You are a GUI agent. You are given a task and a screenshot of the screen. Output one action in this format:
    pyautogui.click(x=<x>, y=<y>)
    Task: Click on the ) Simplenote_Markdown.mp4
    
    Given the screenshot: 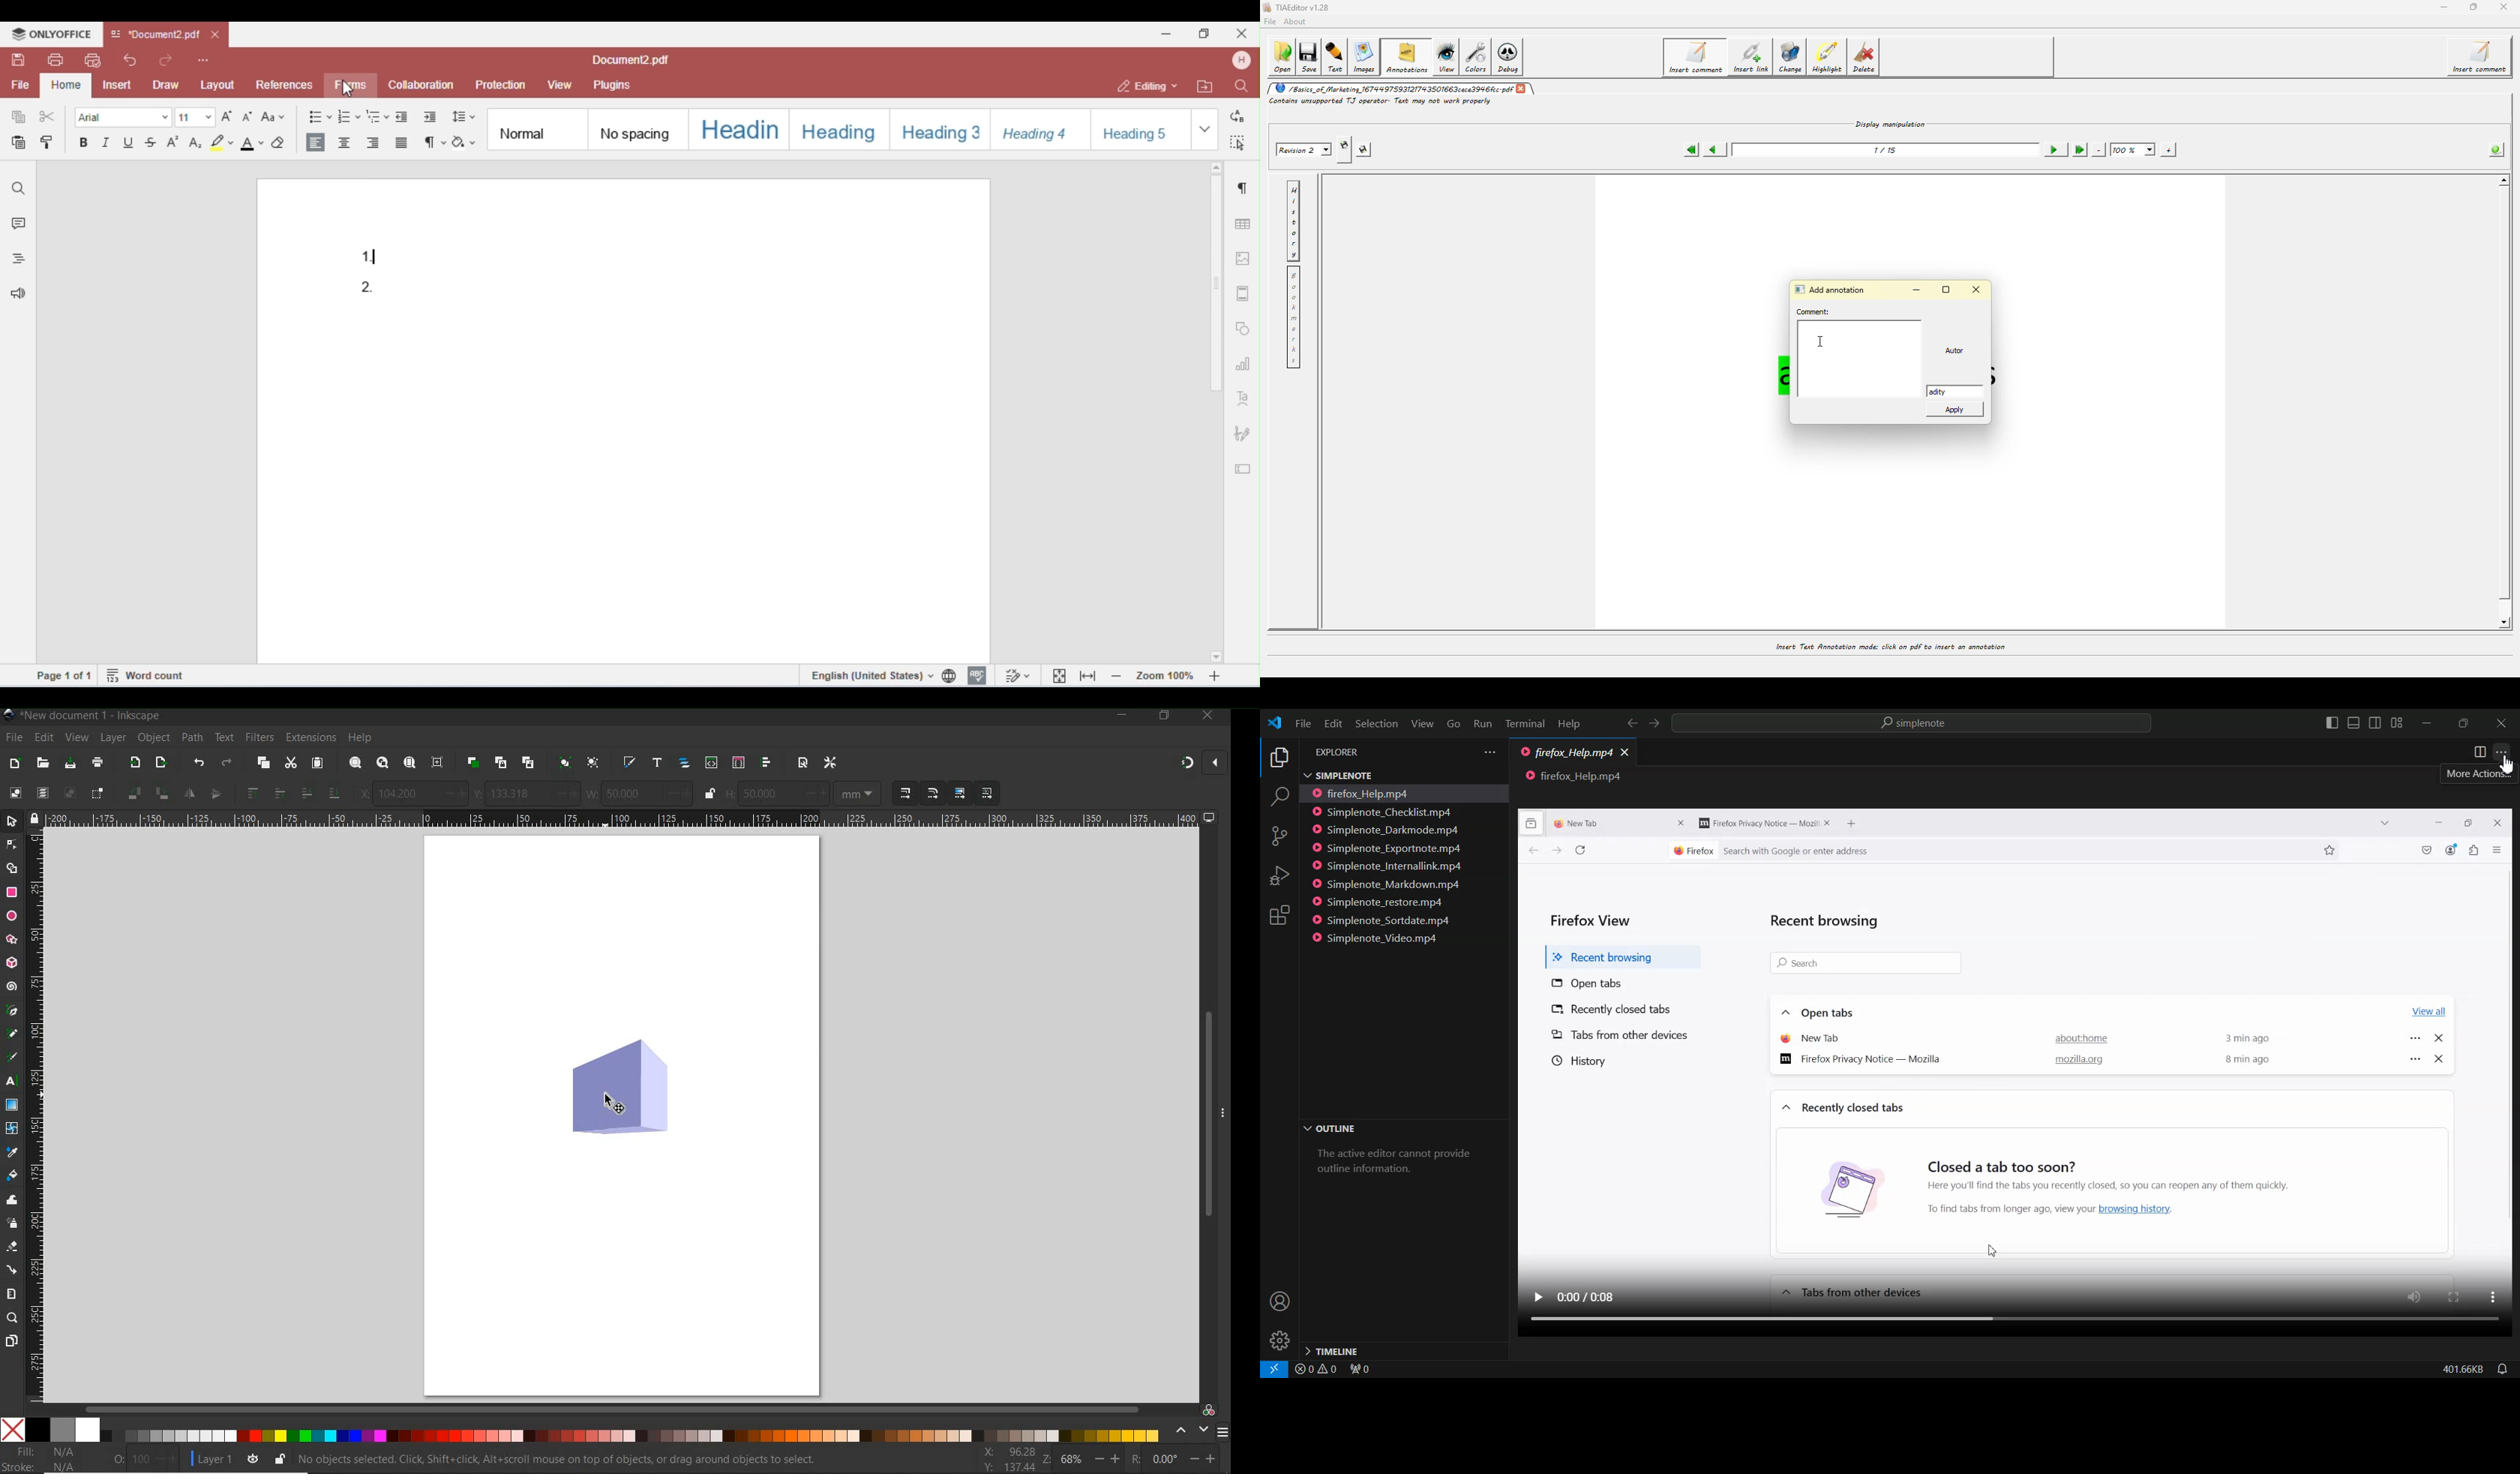 What is the action you would take?
    pyautogui.click(x=1385, y=885)
    